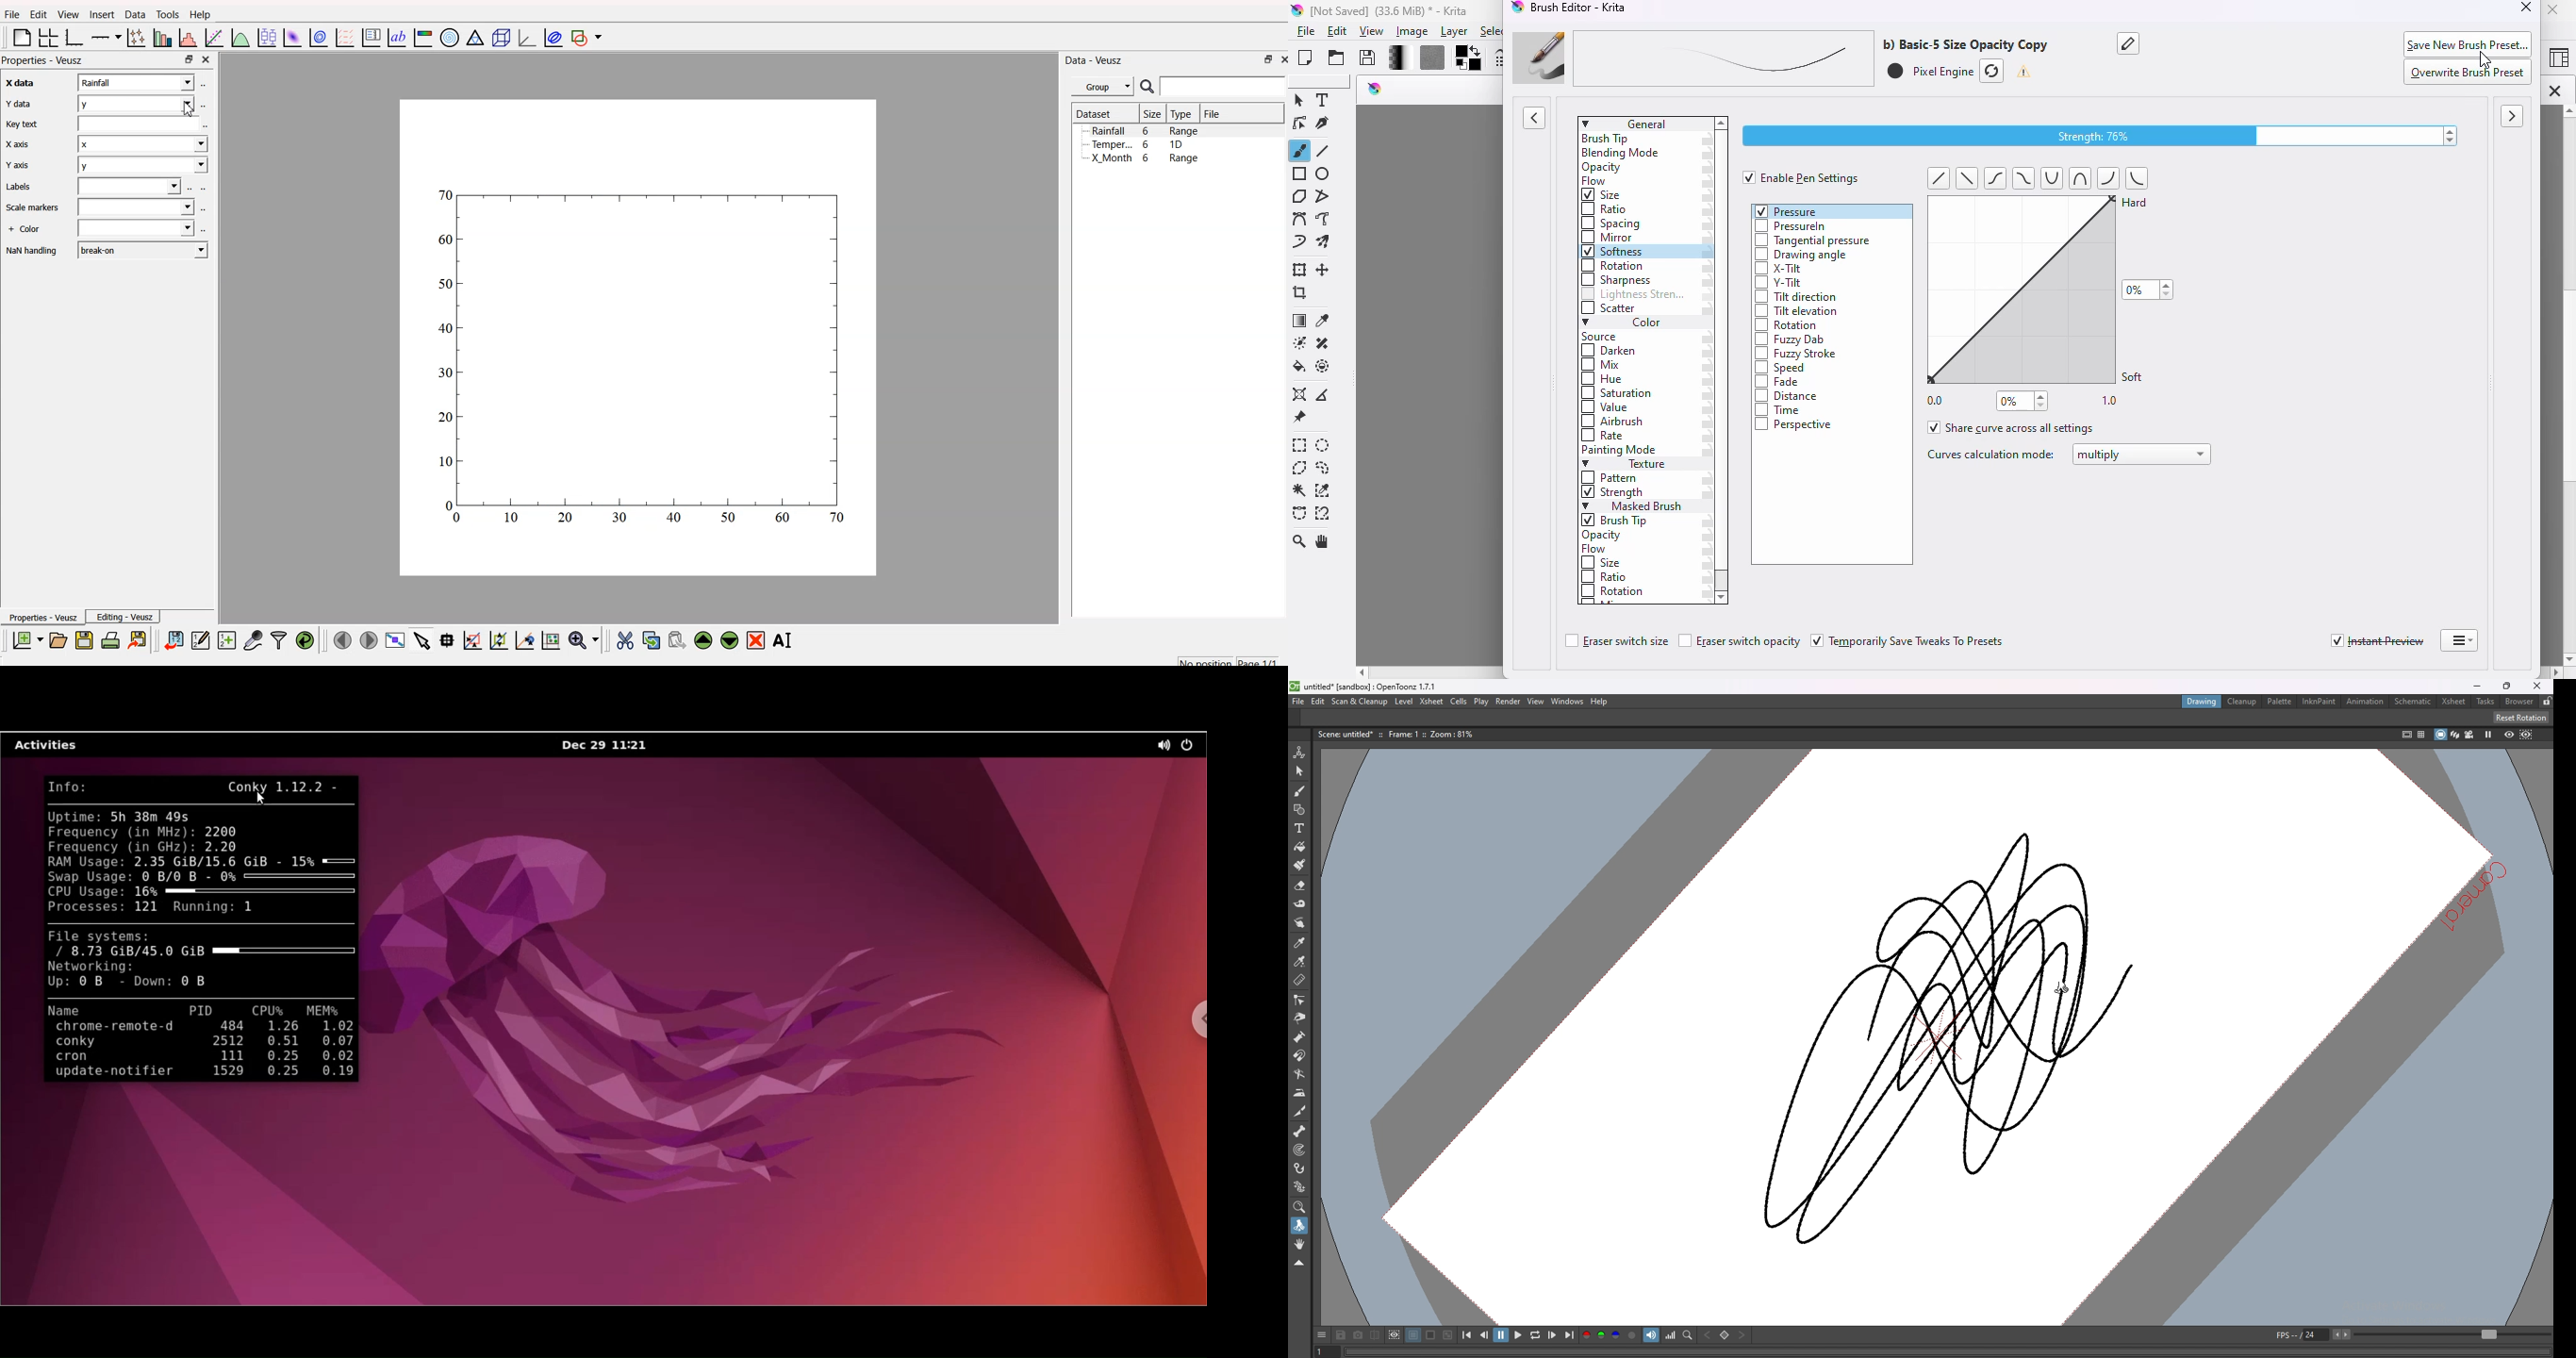  Describe the element at coordinates (1395, 1335) in the screenshot. I see `define sub camera` at that location.